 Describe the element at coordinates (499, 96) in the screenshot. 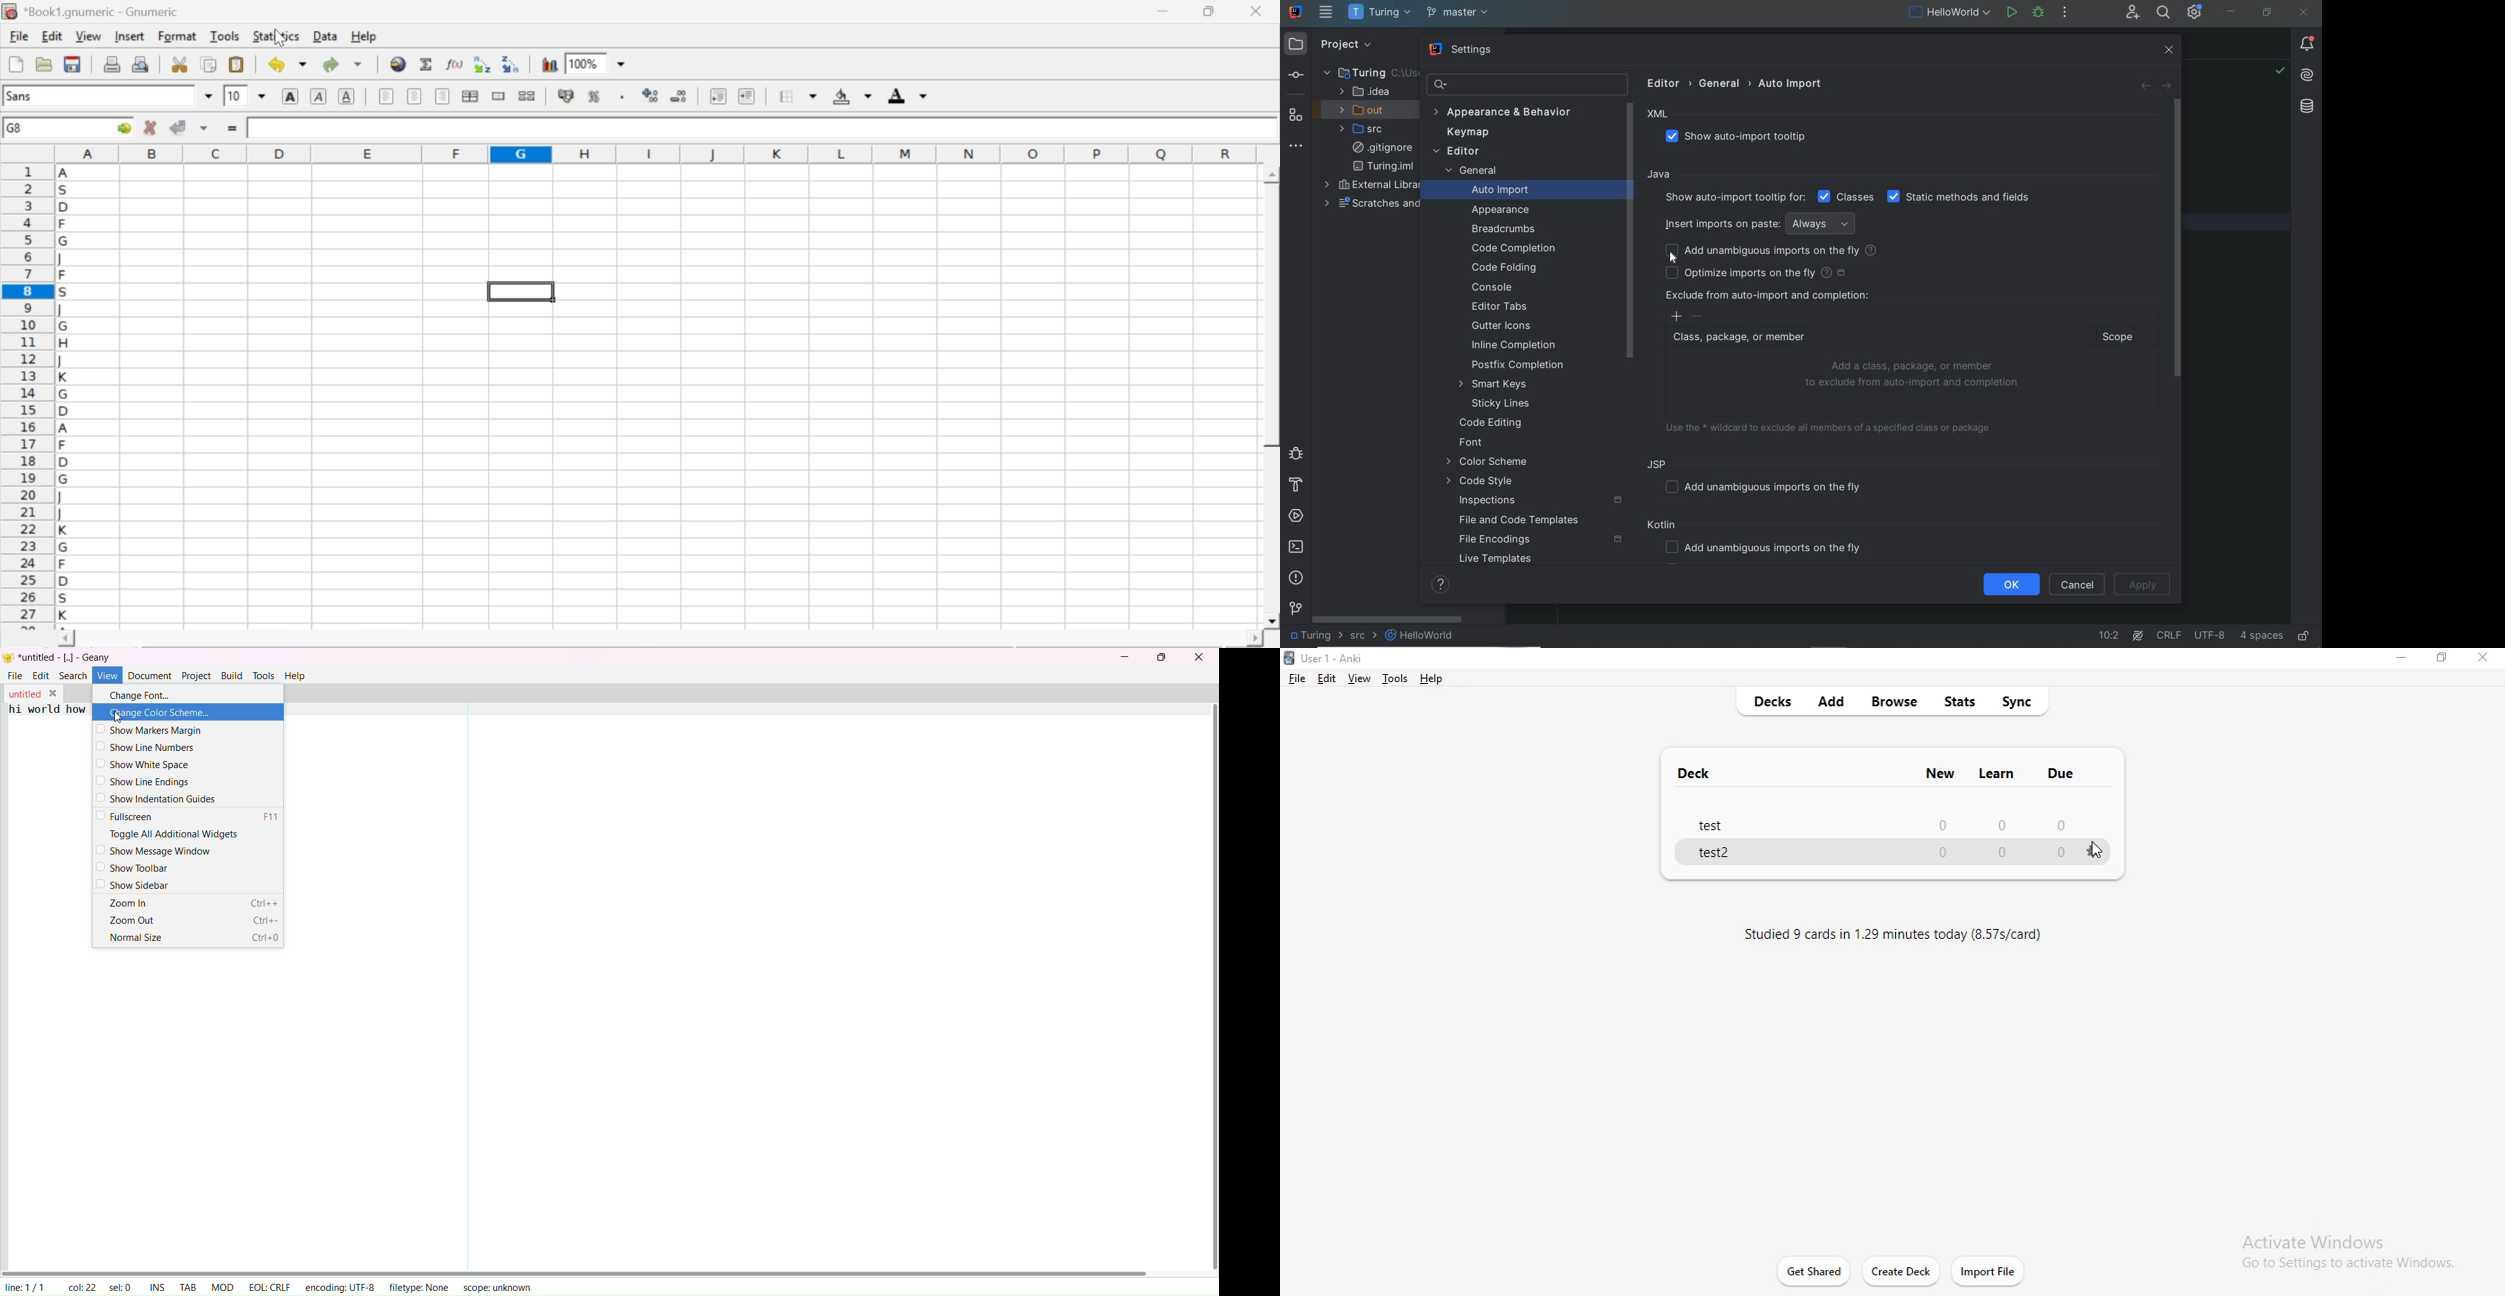

I see `merge a range of cells` at that location.